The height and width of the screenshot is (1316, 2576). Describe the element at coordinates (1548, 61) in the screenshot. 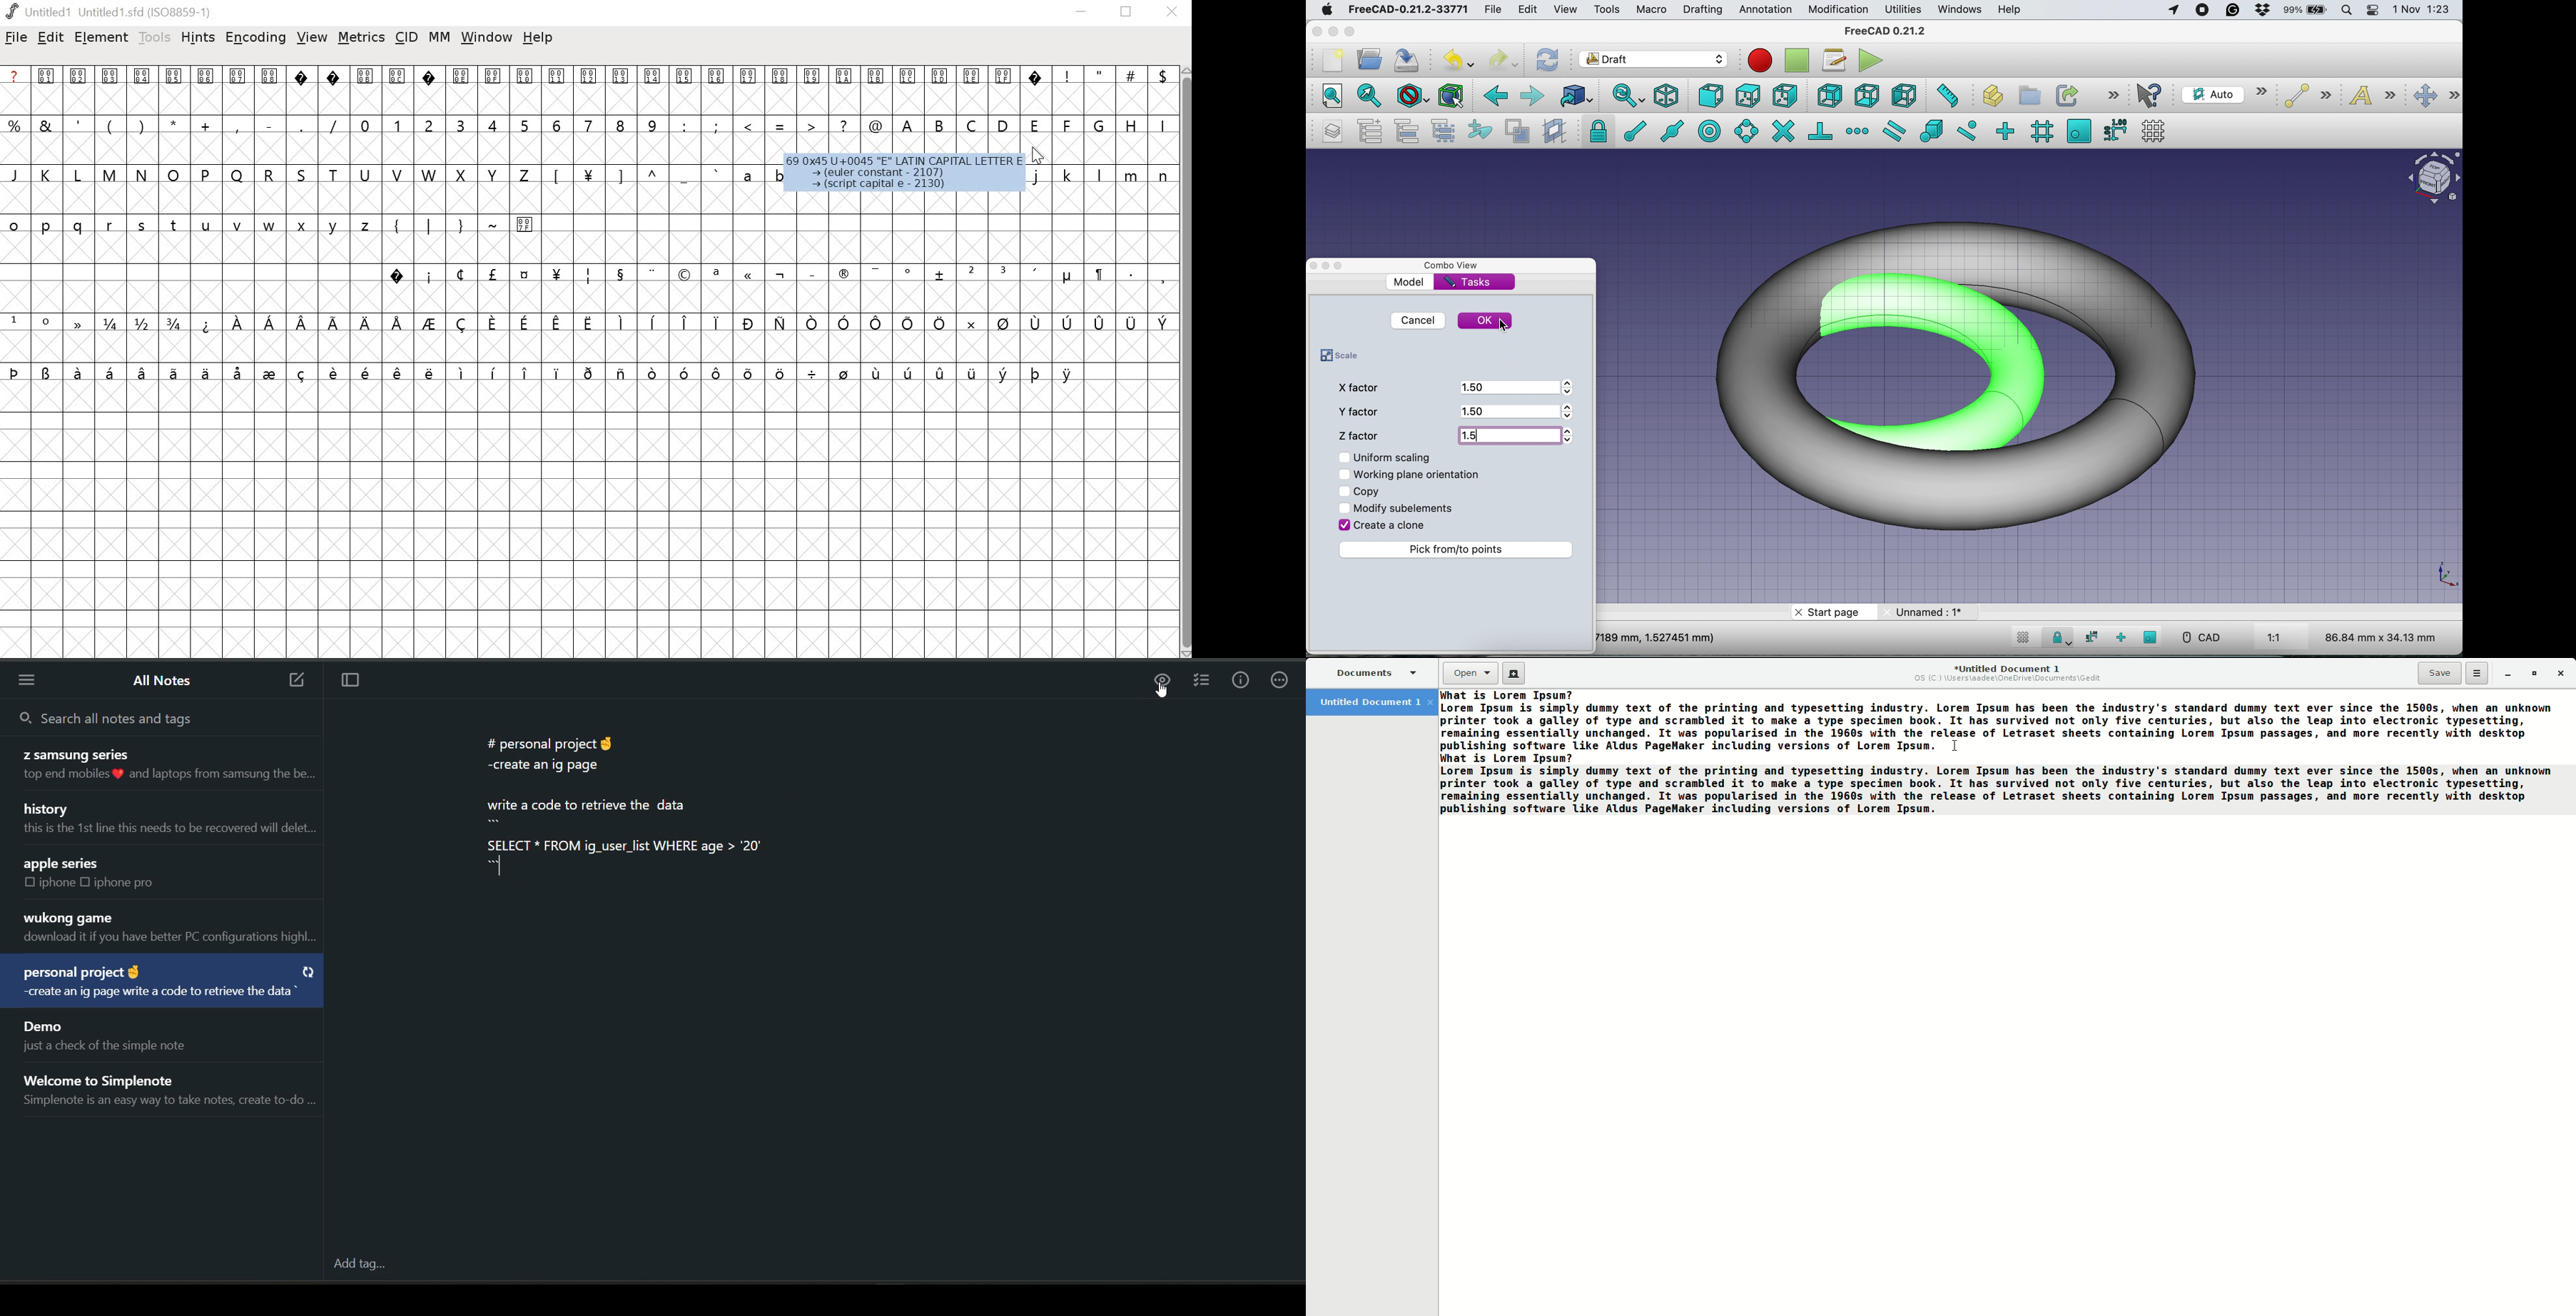

I see `refresh` at that location.